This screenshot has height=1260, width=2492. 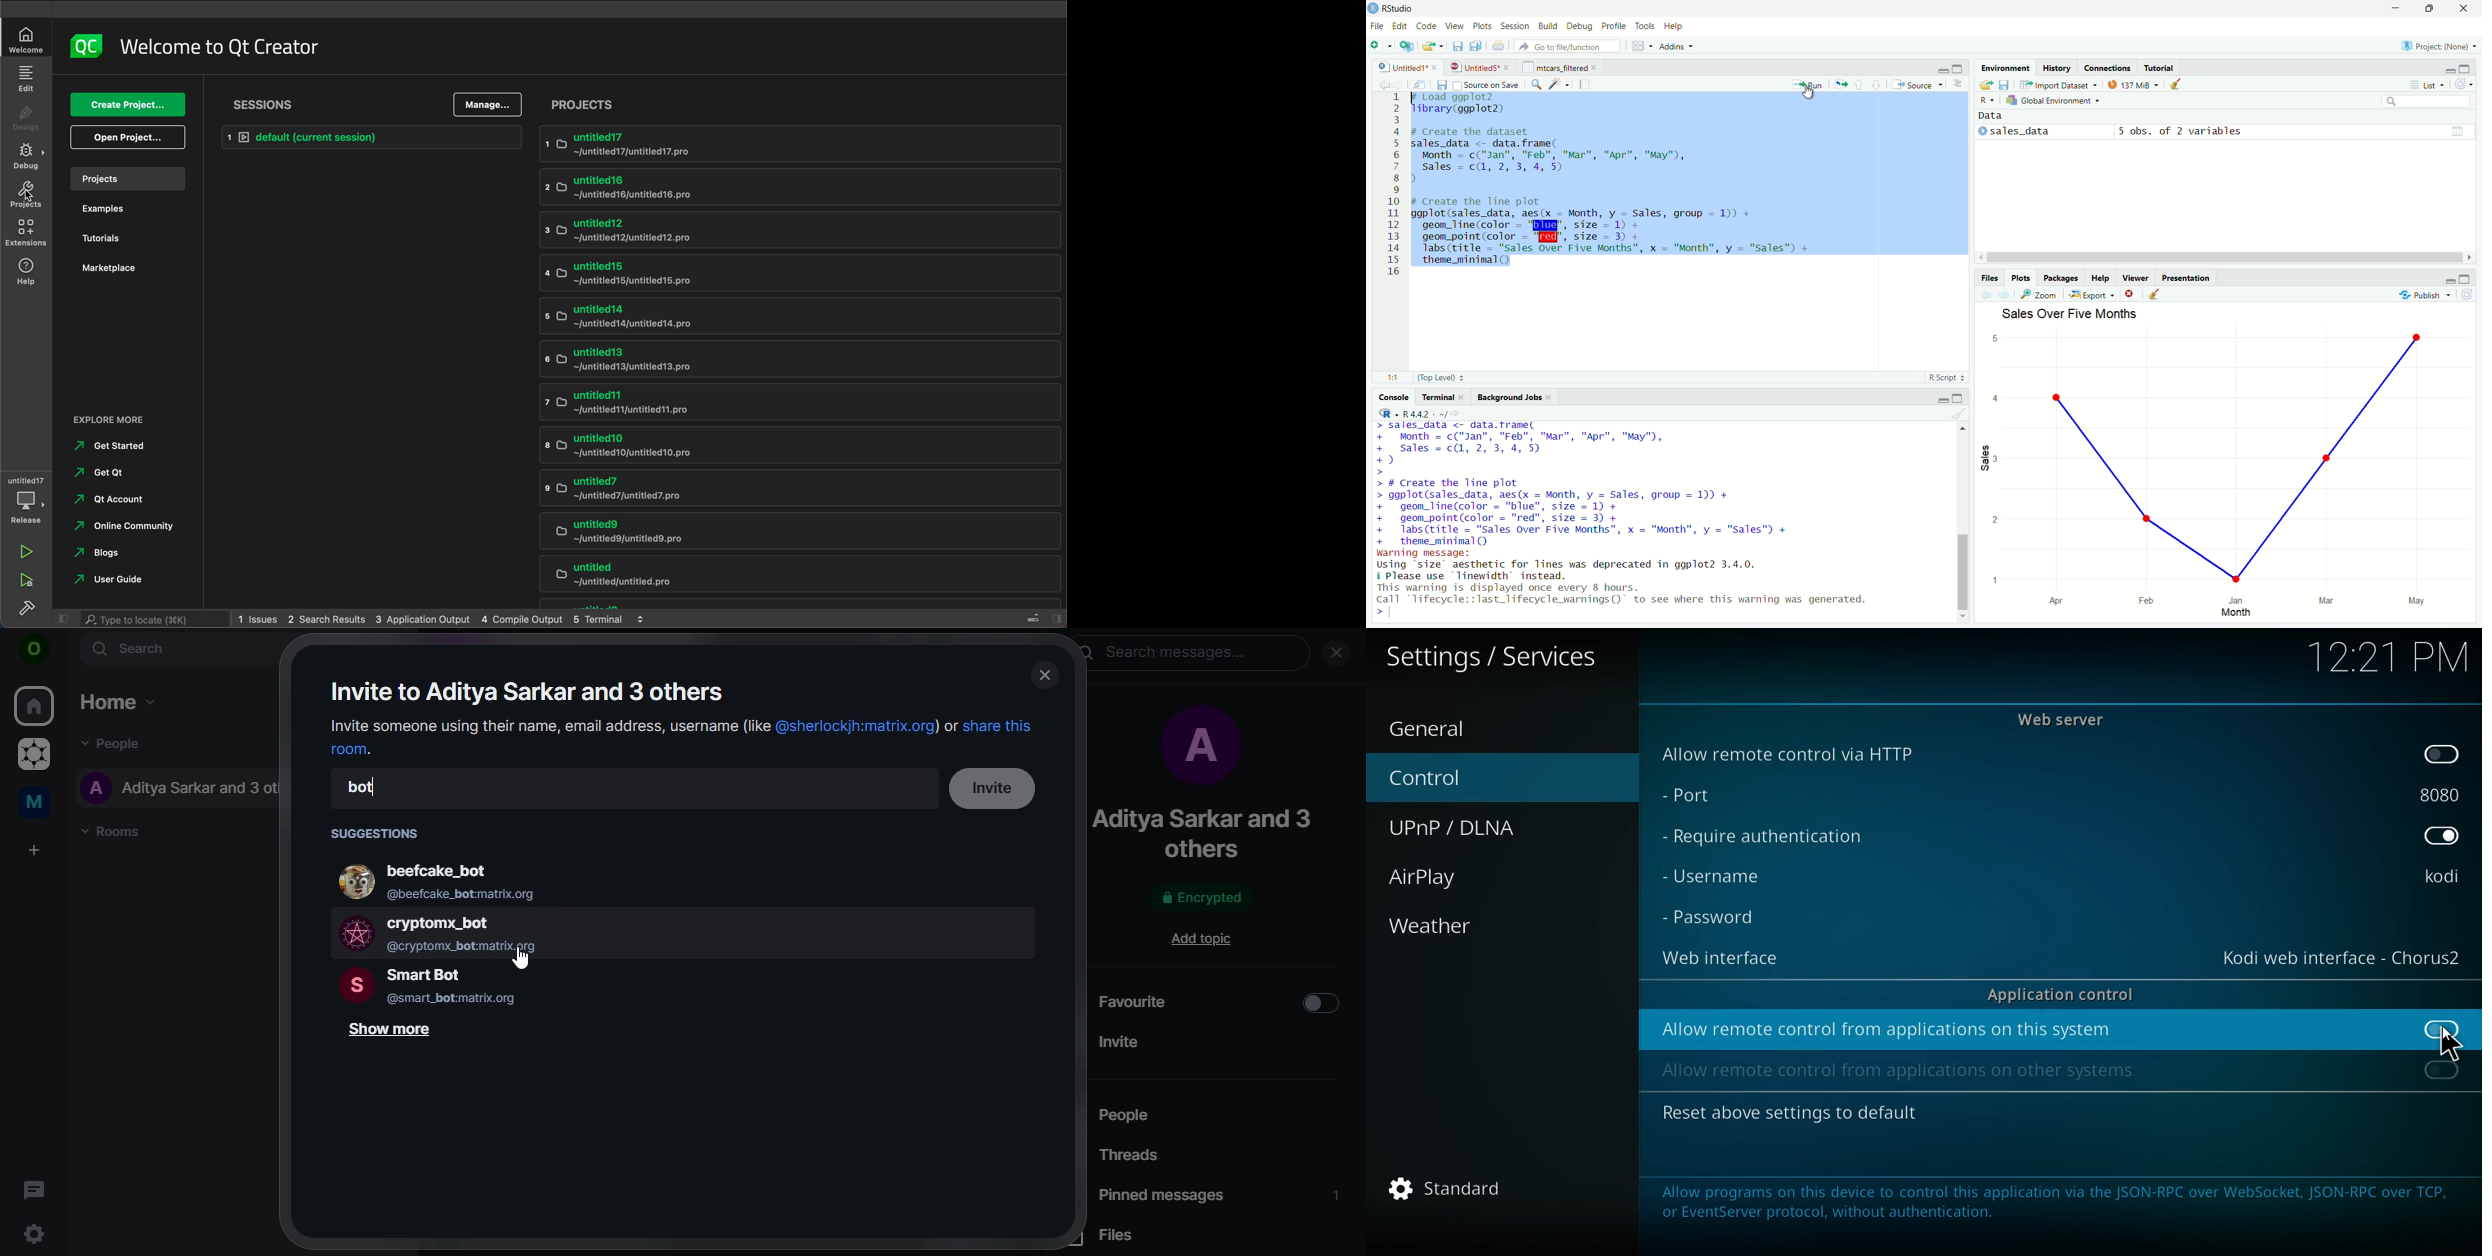 I want to click on R 4.4.2 .~/, so click(x=1425, y=414).